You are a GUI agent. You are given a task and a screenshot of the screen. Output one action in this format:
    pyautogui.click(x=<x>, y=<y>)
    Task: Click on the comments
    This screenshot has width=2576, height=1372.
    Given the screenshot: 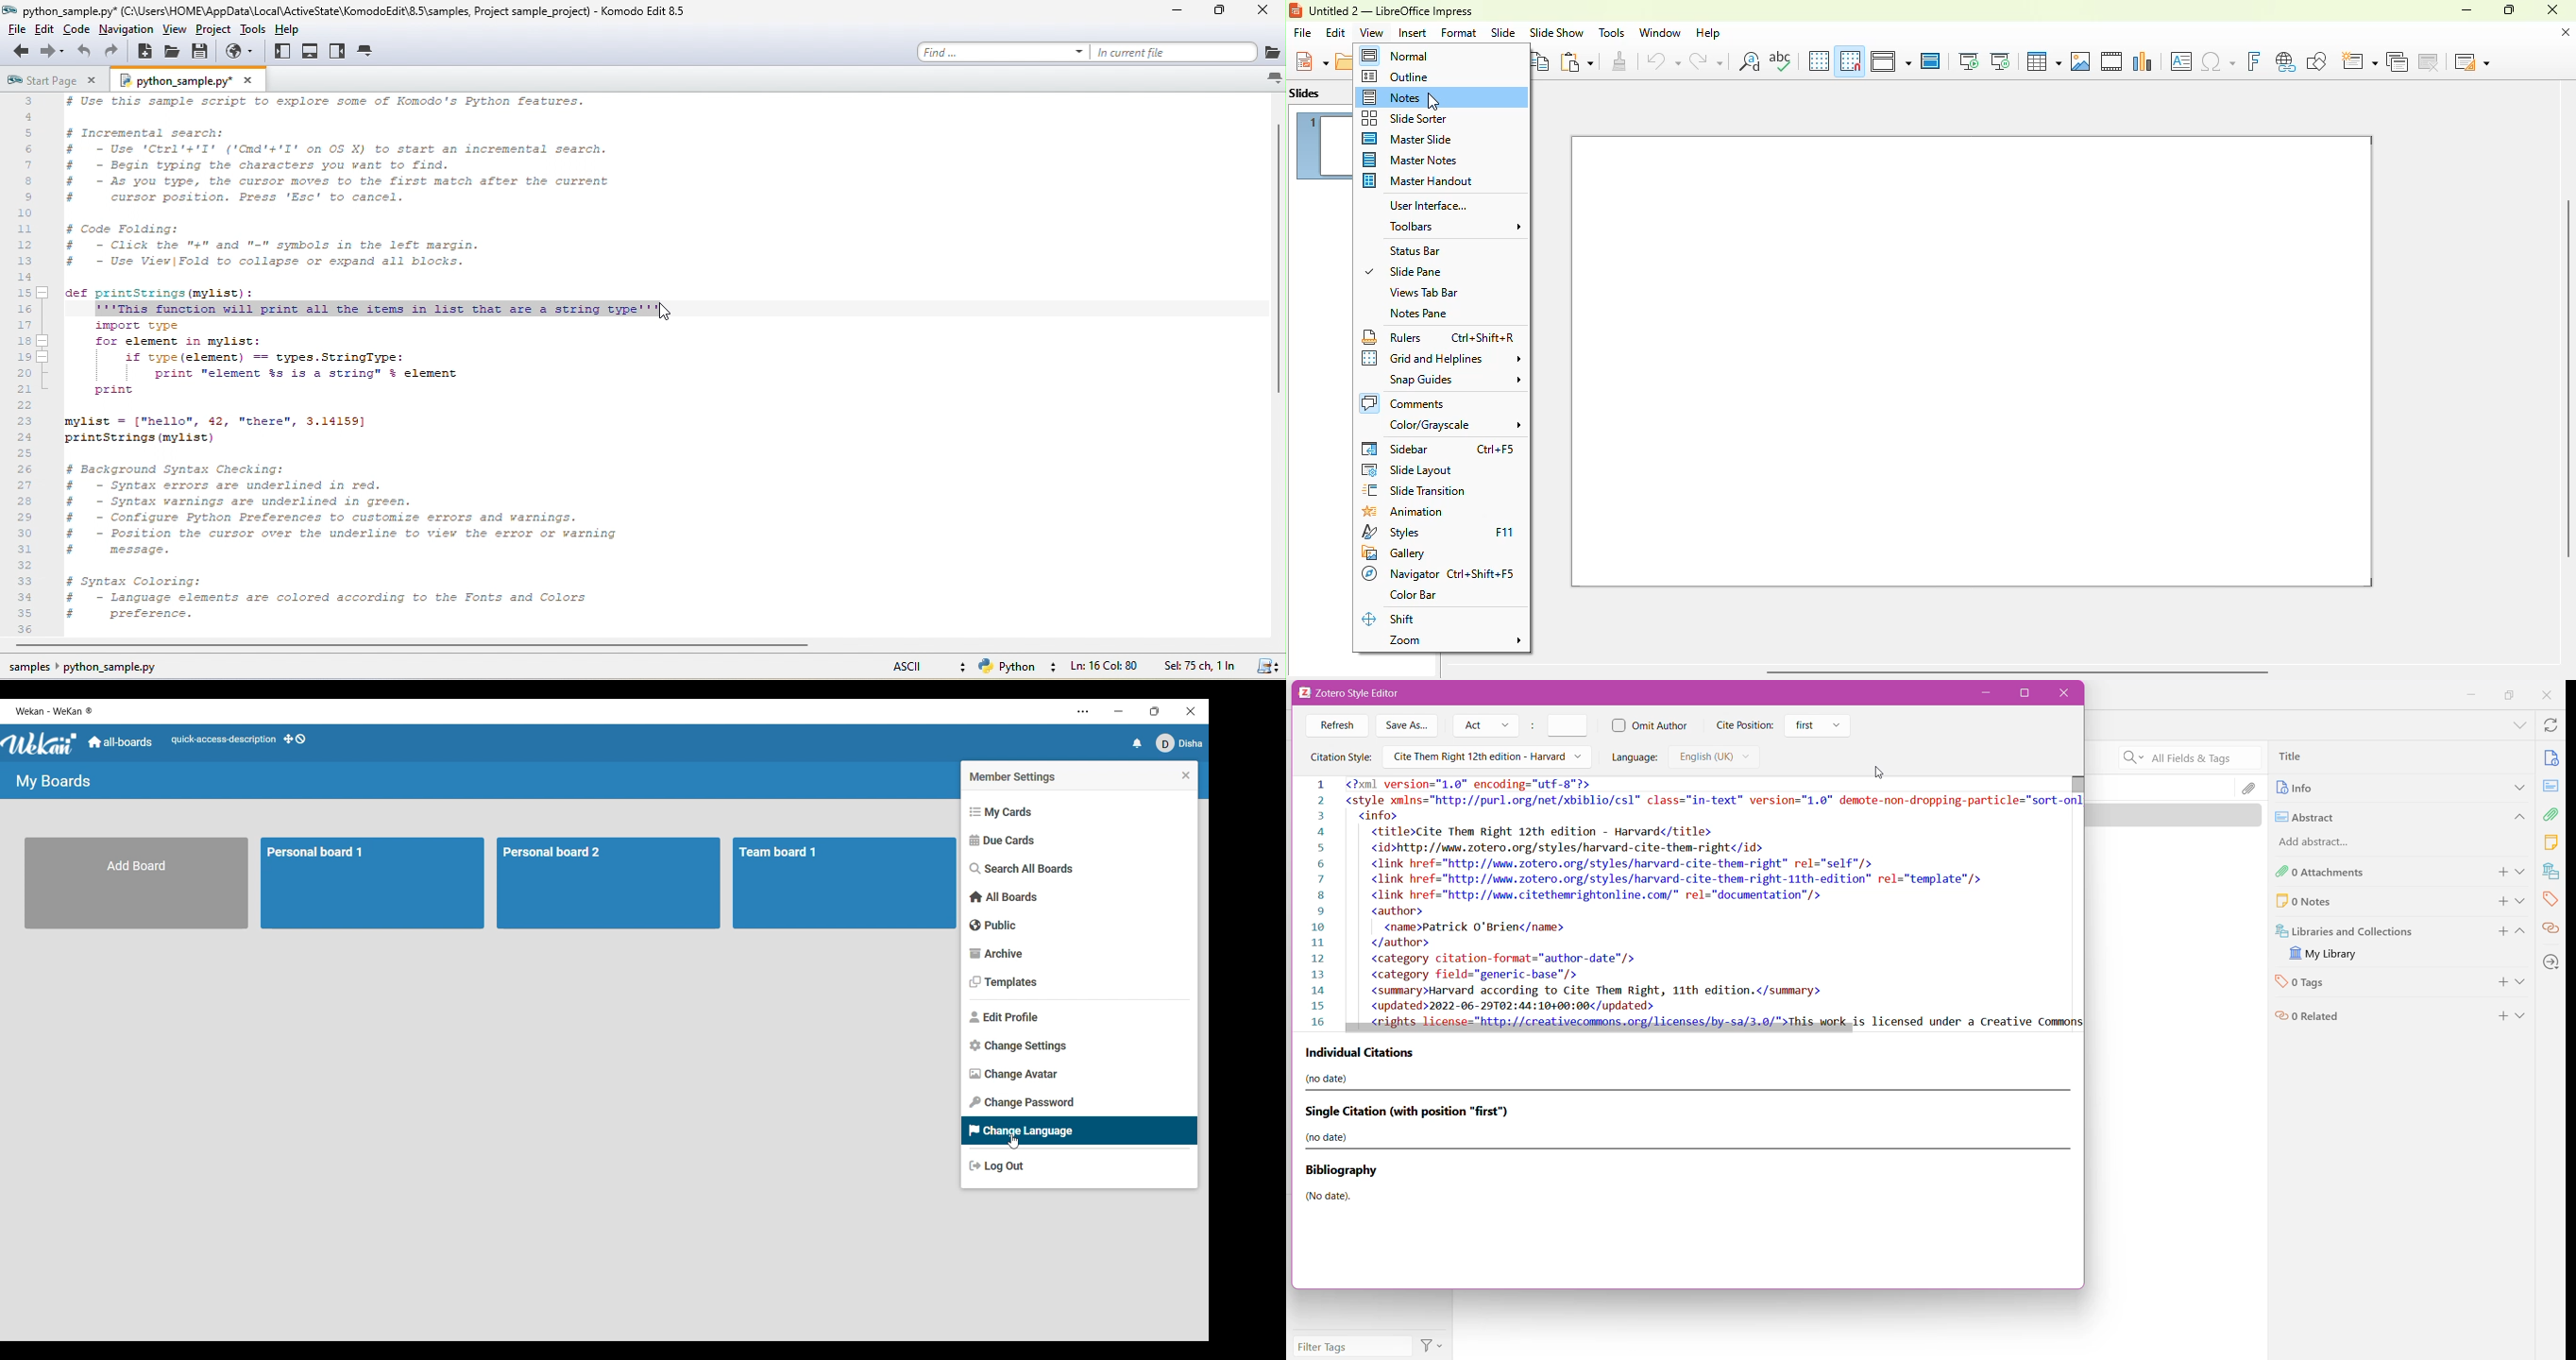 What is the action you would take?
    pyautogui.click(x=1405, y=402)
    